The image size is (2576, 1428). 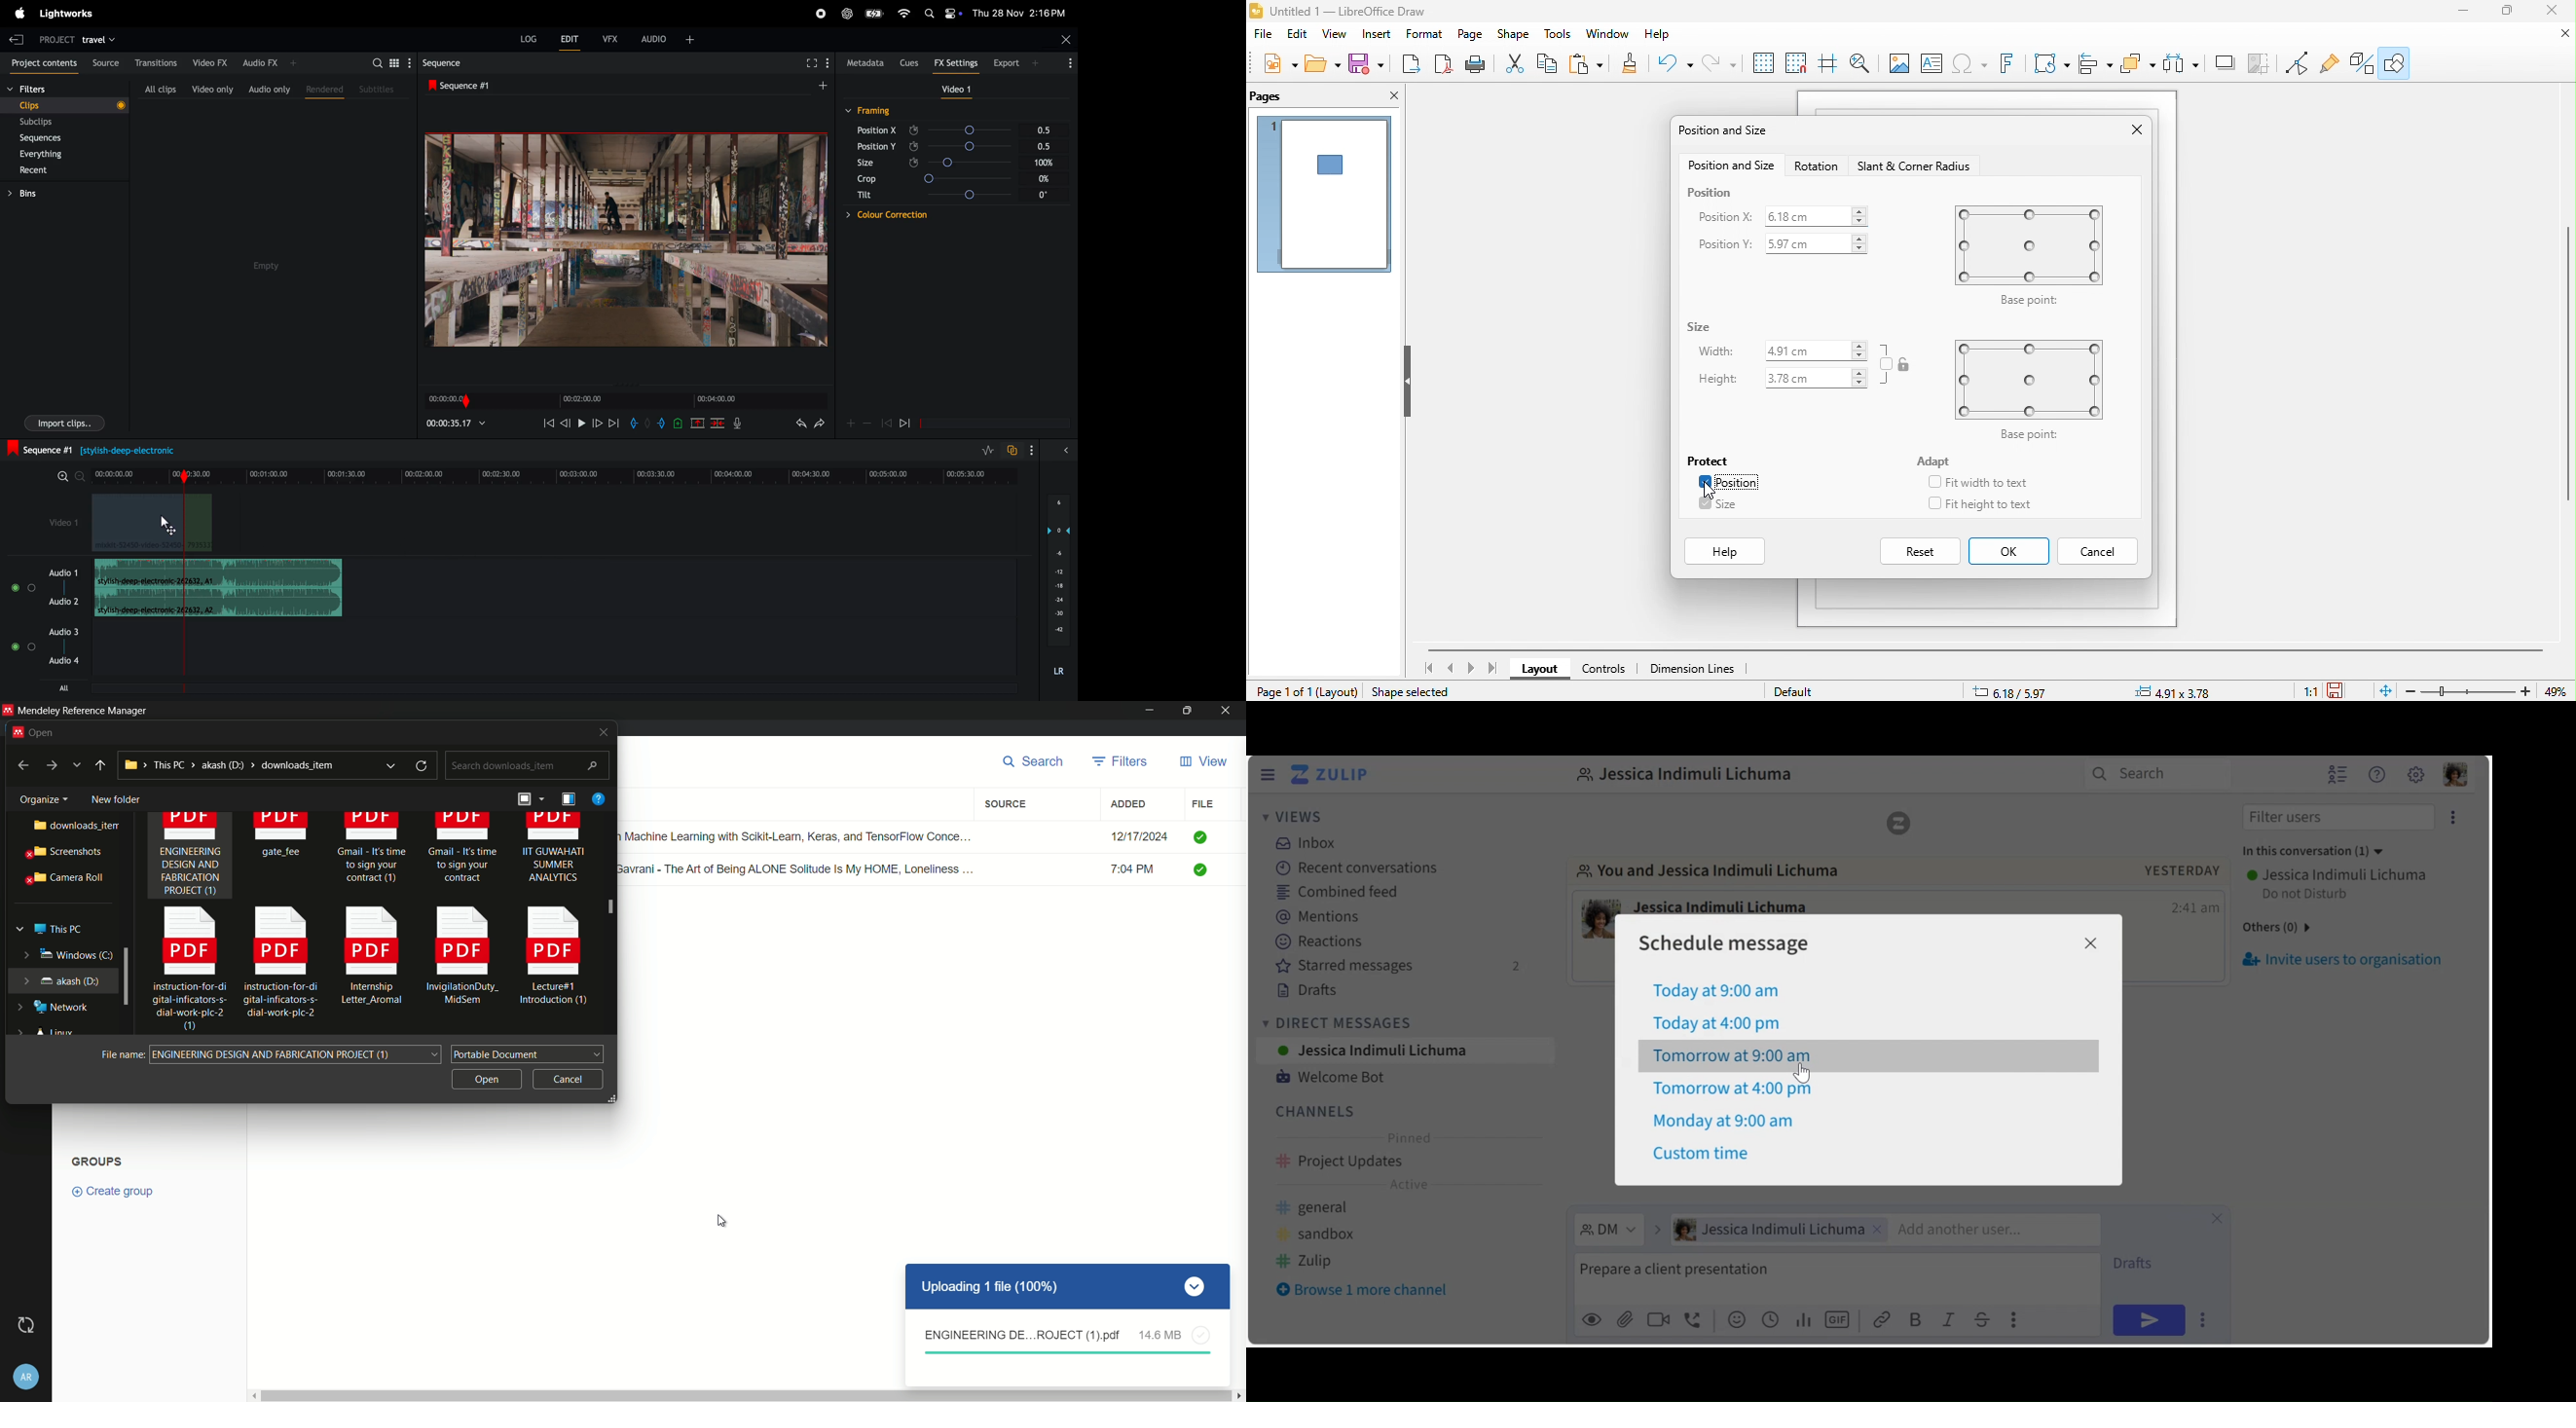 I want to click on cursor, so click(x=613, y=904).